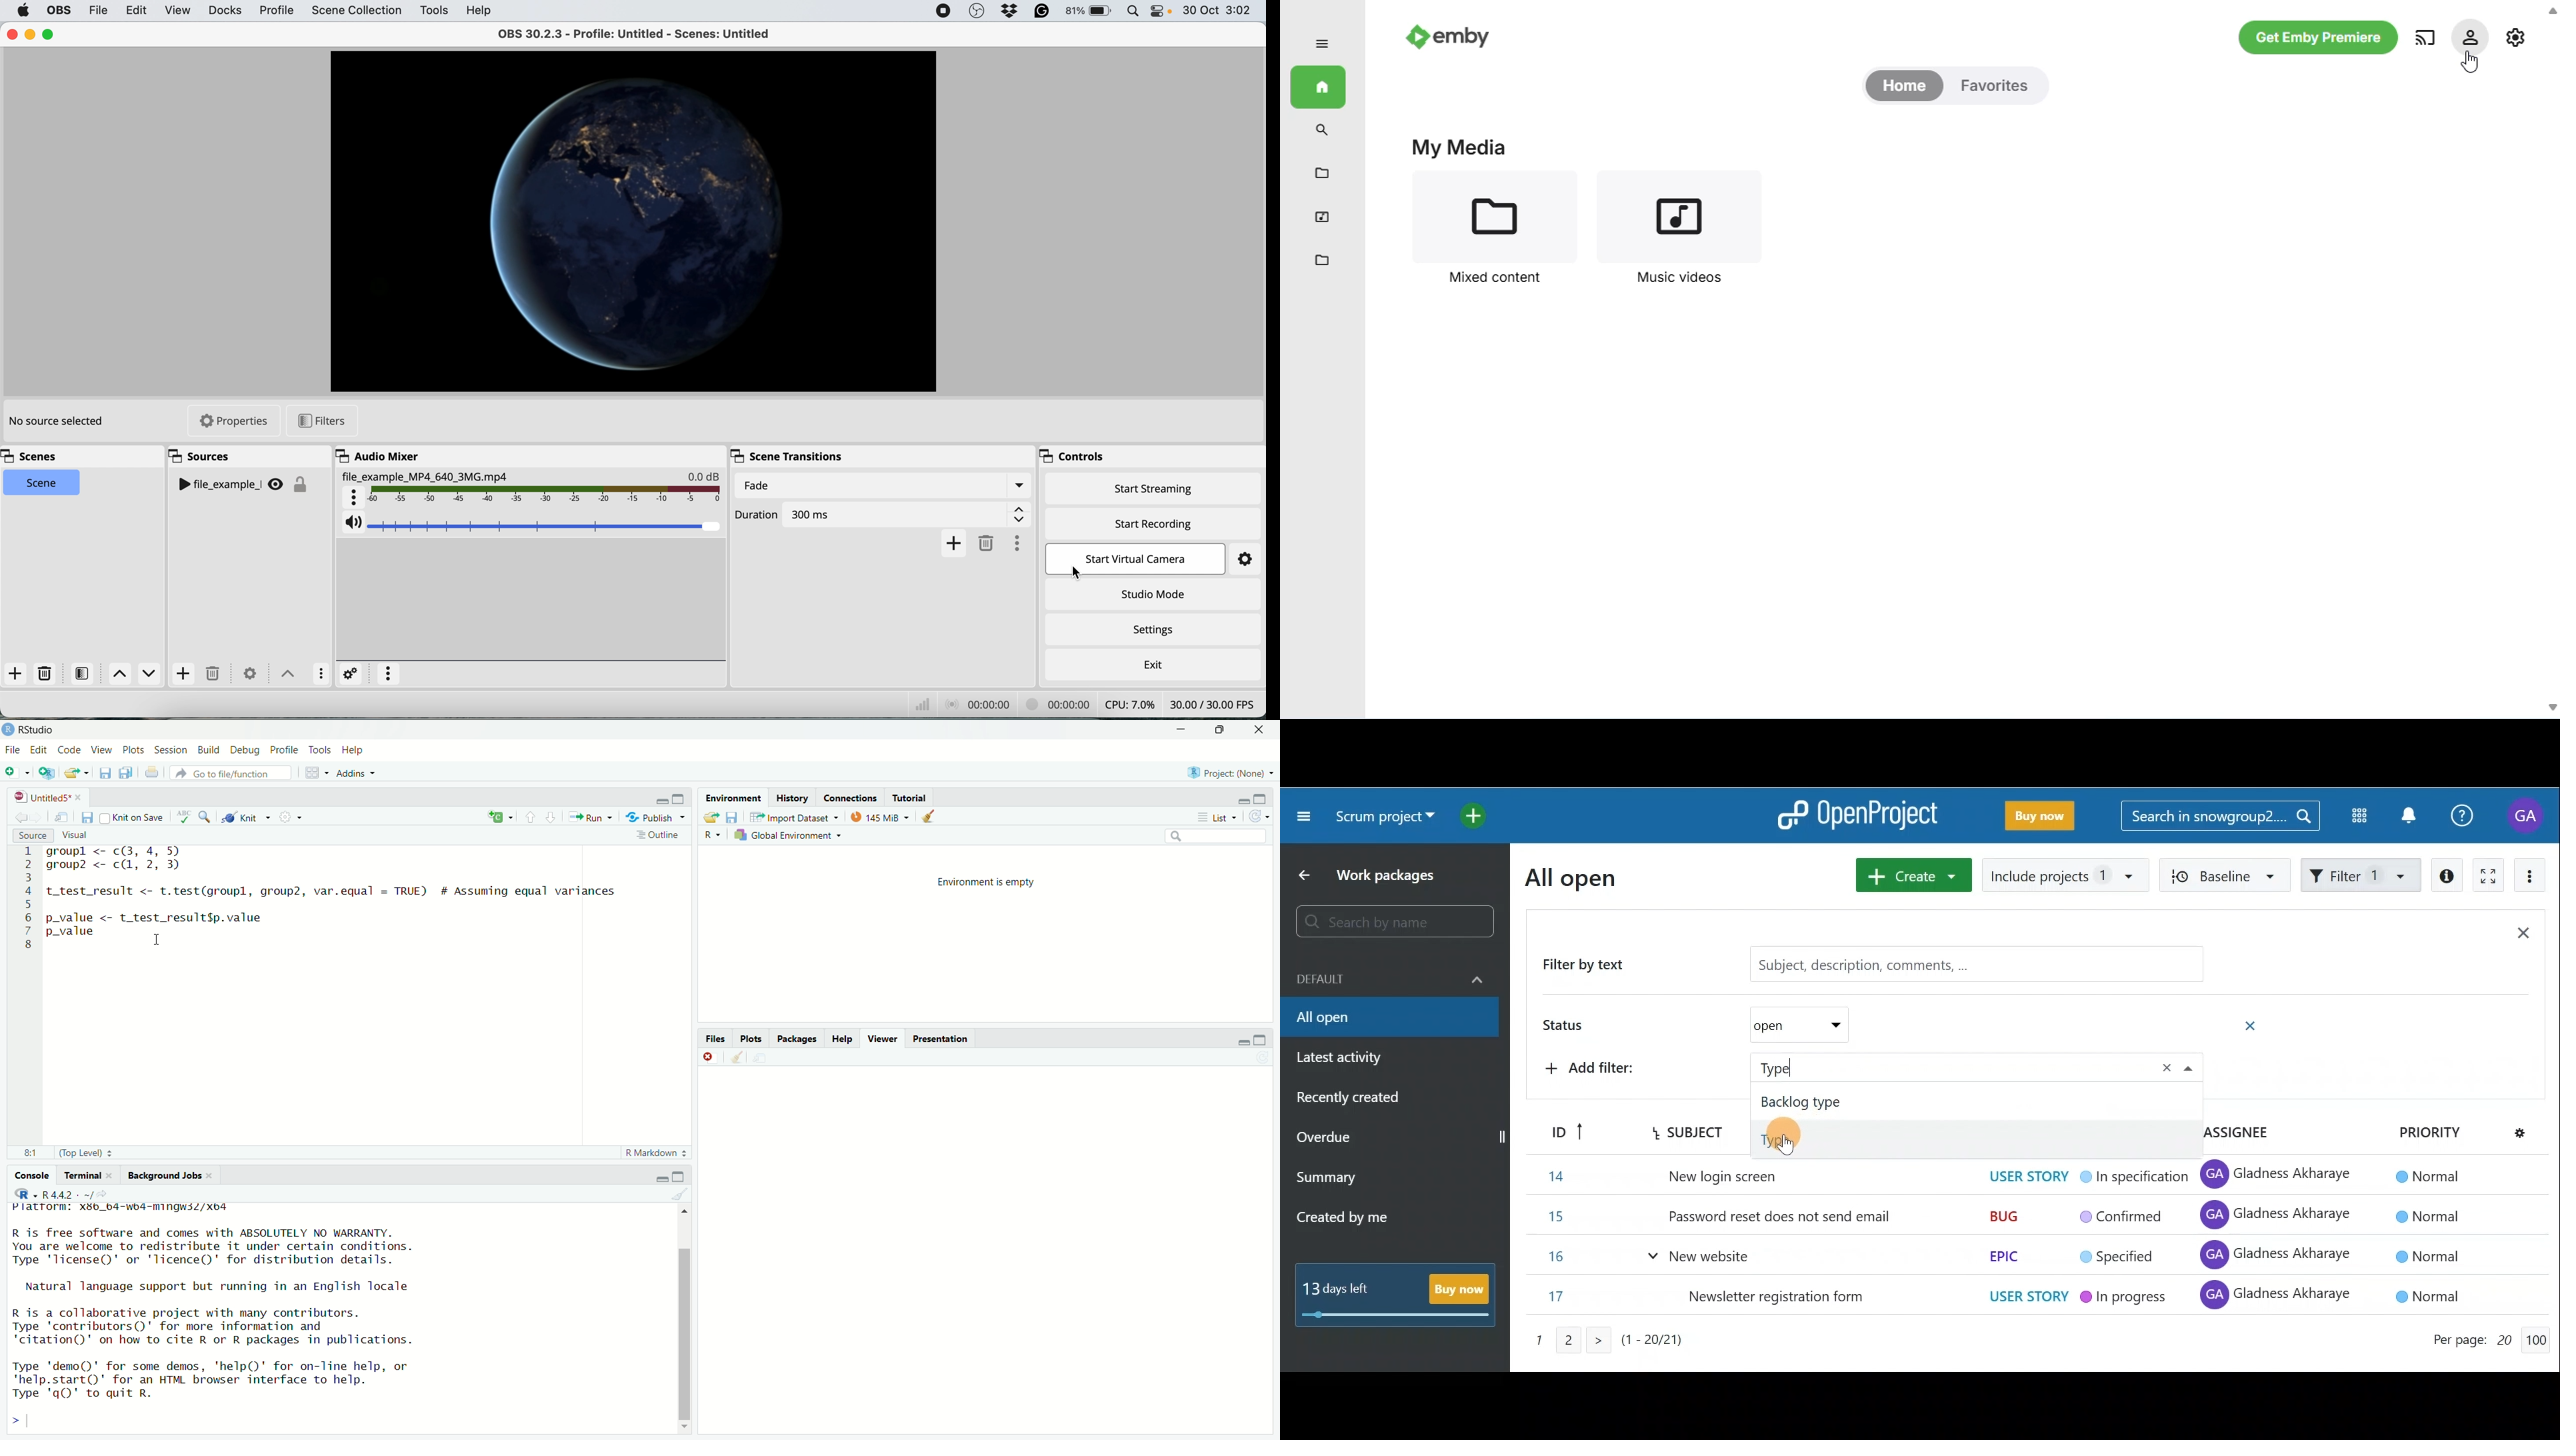 This screenshot has height=1456, width=2576. What do you see at coordinates (335, 898) in the screenshot?
I see `groupl <- c(3, 4, >)
group? <- c(, 2, 3)

t_test_result <- t.test(groupl, group2, var.equal = TRUE) # Assuming equal variances
p_value <- t_test_result$p.value

p_value -` at bounding box center [335, 898].